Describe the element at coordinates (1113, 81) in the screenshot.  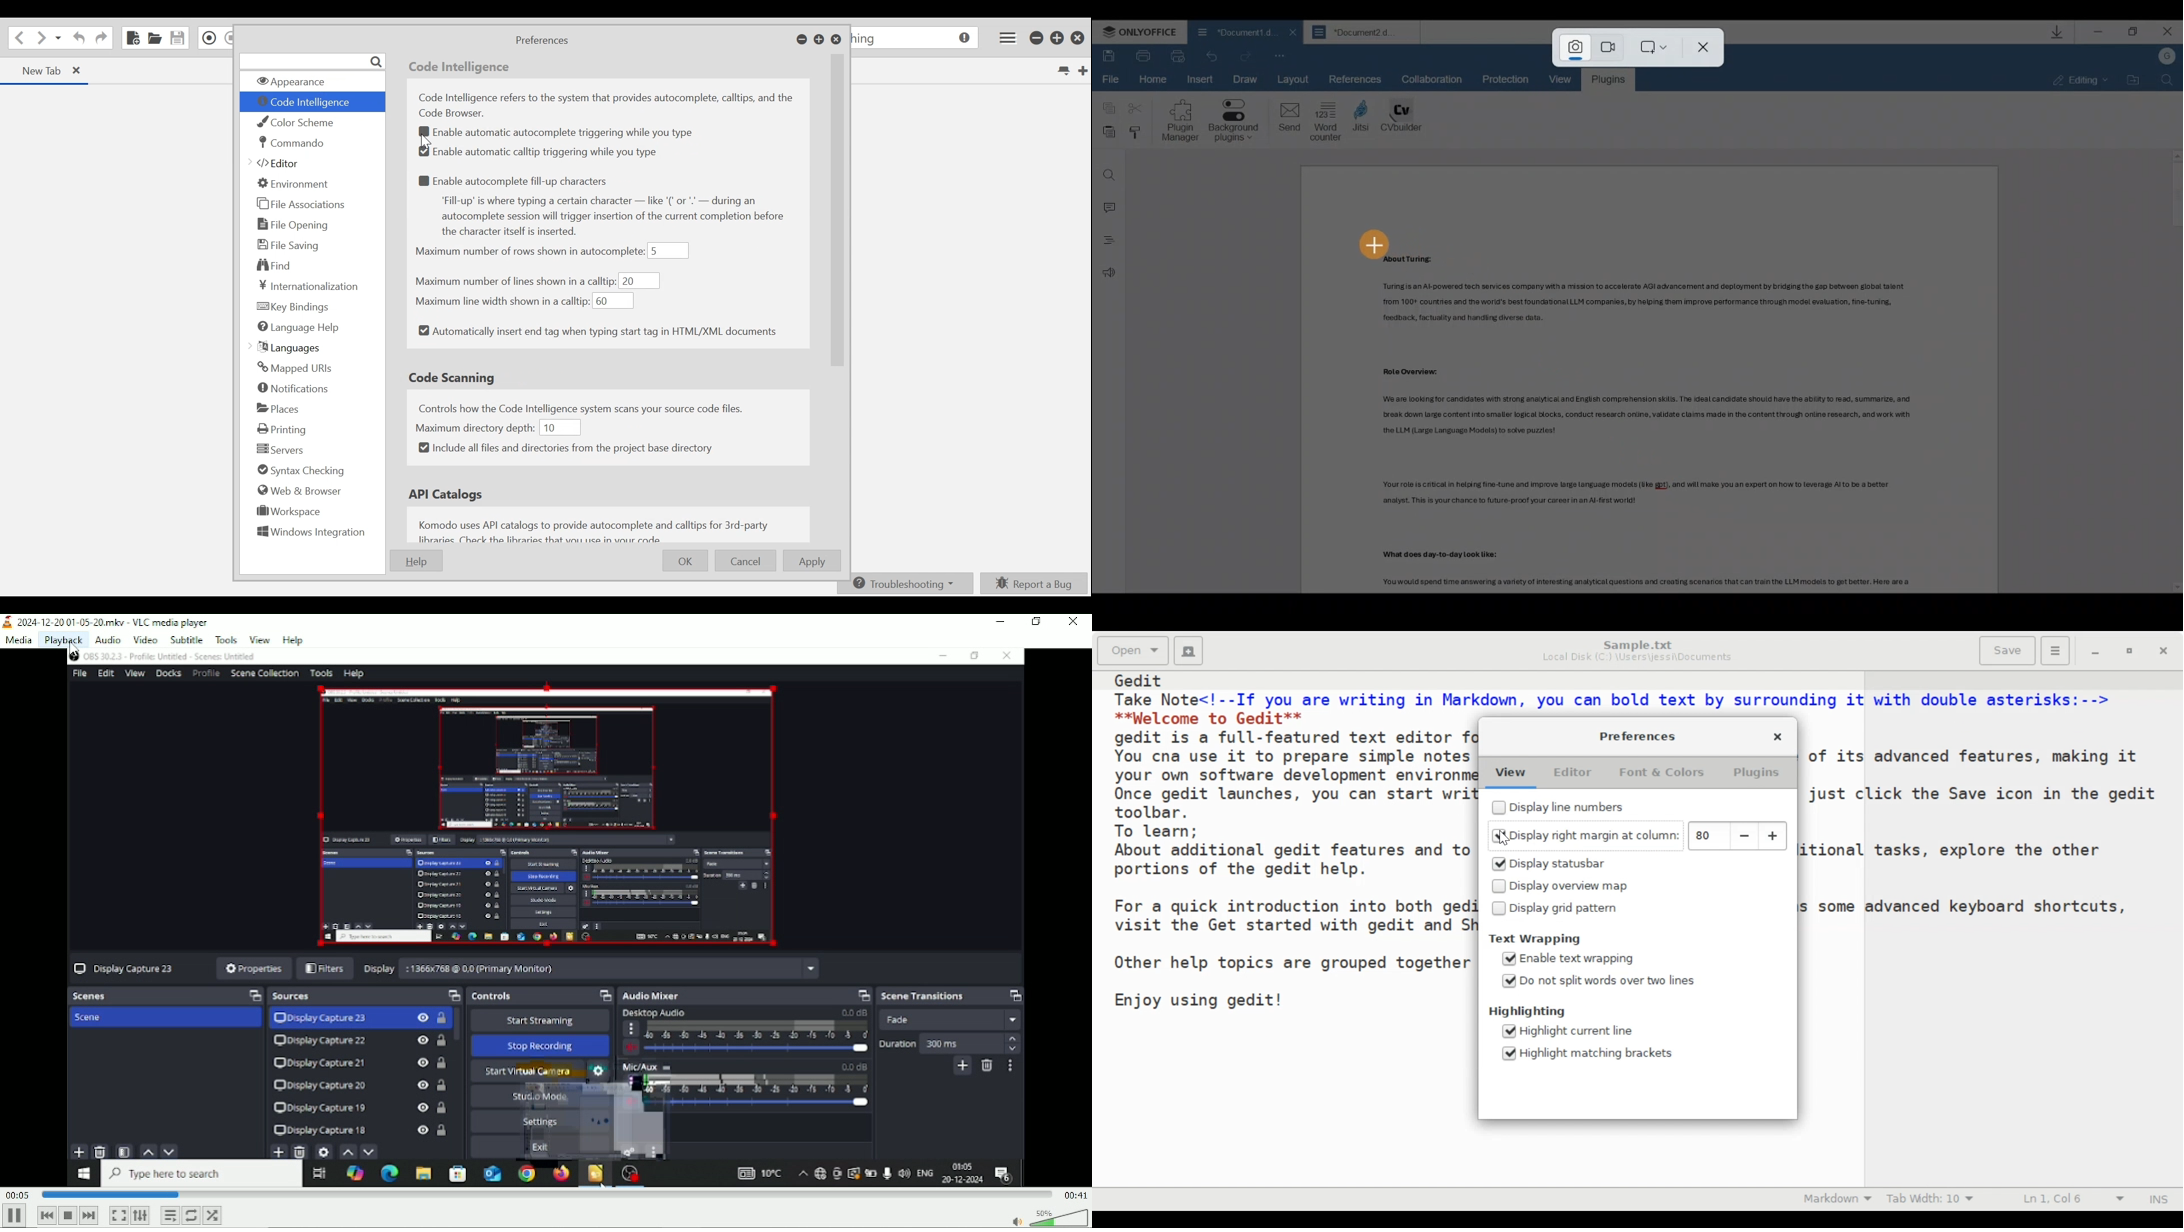
I see `File` at that location.